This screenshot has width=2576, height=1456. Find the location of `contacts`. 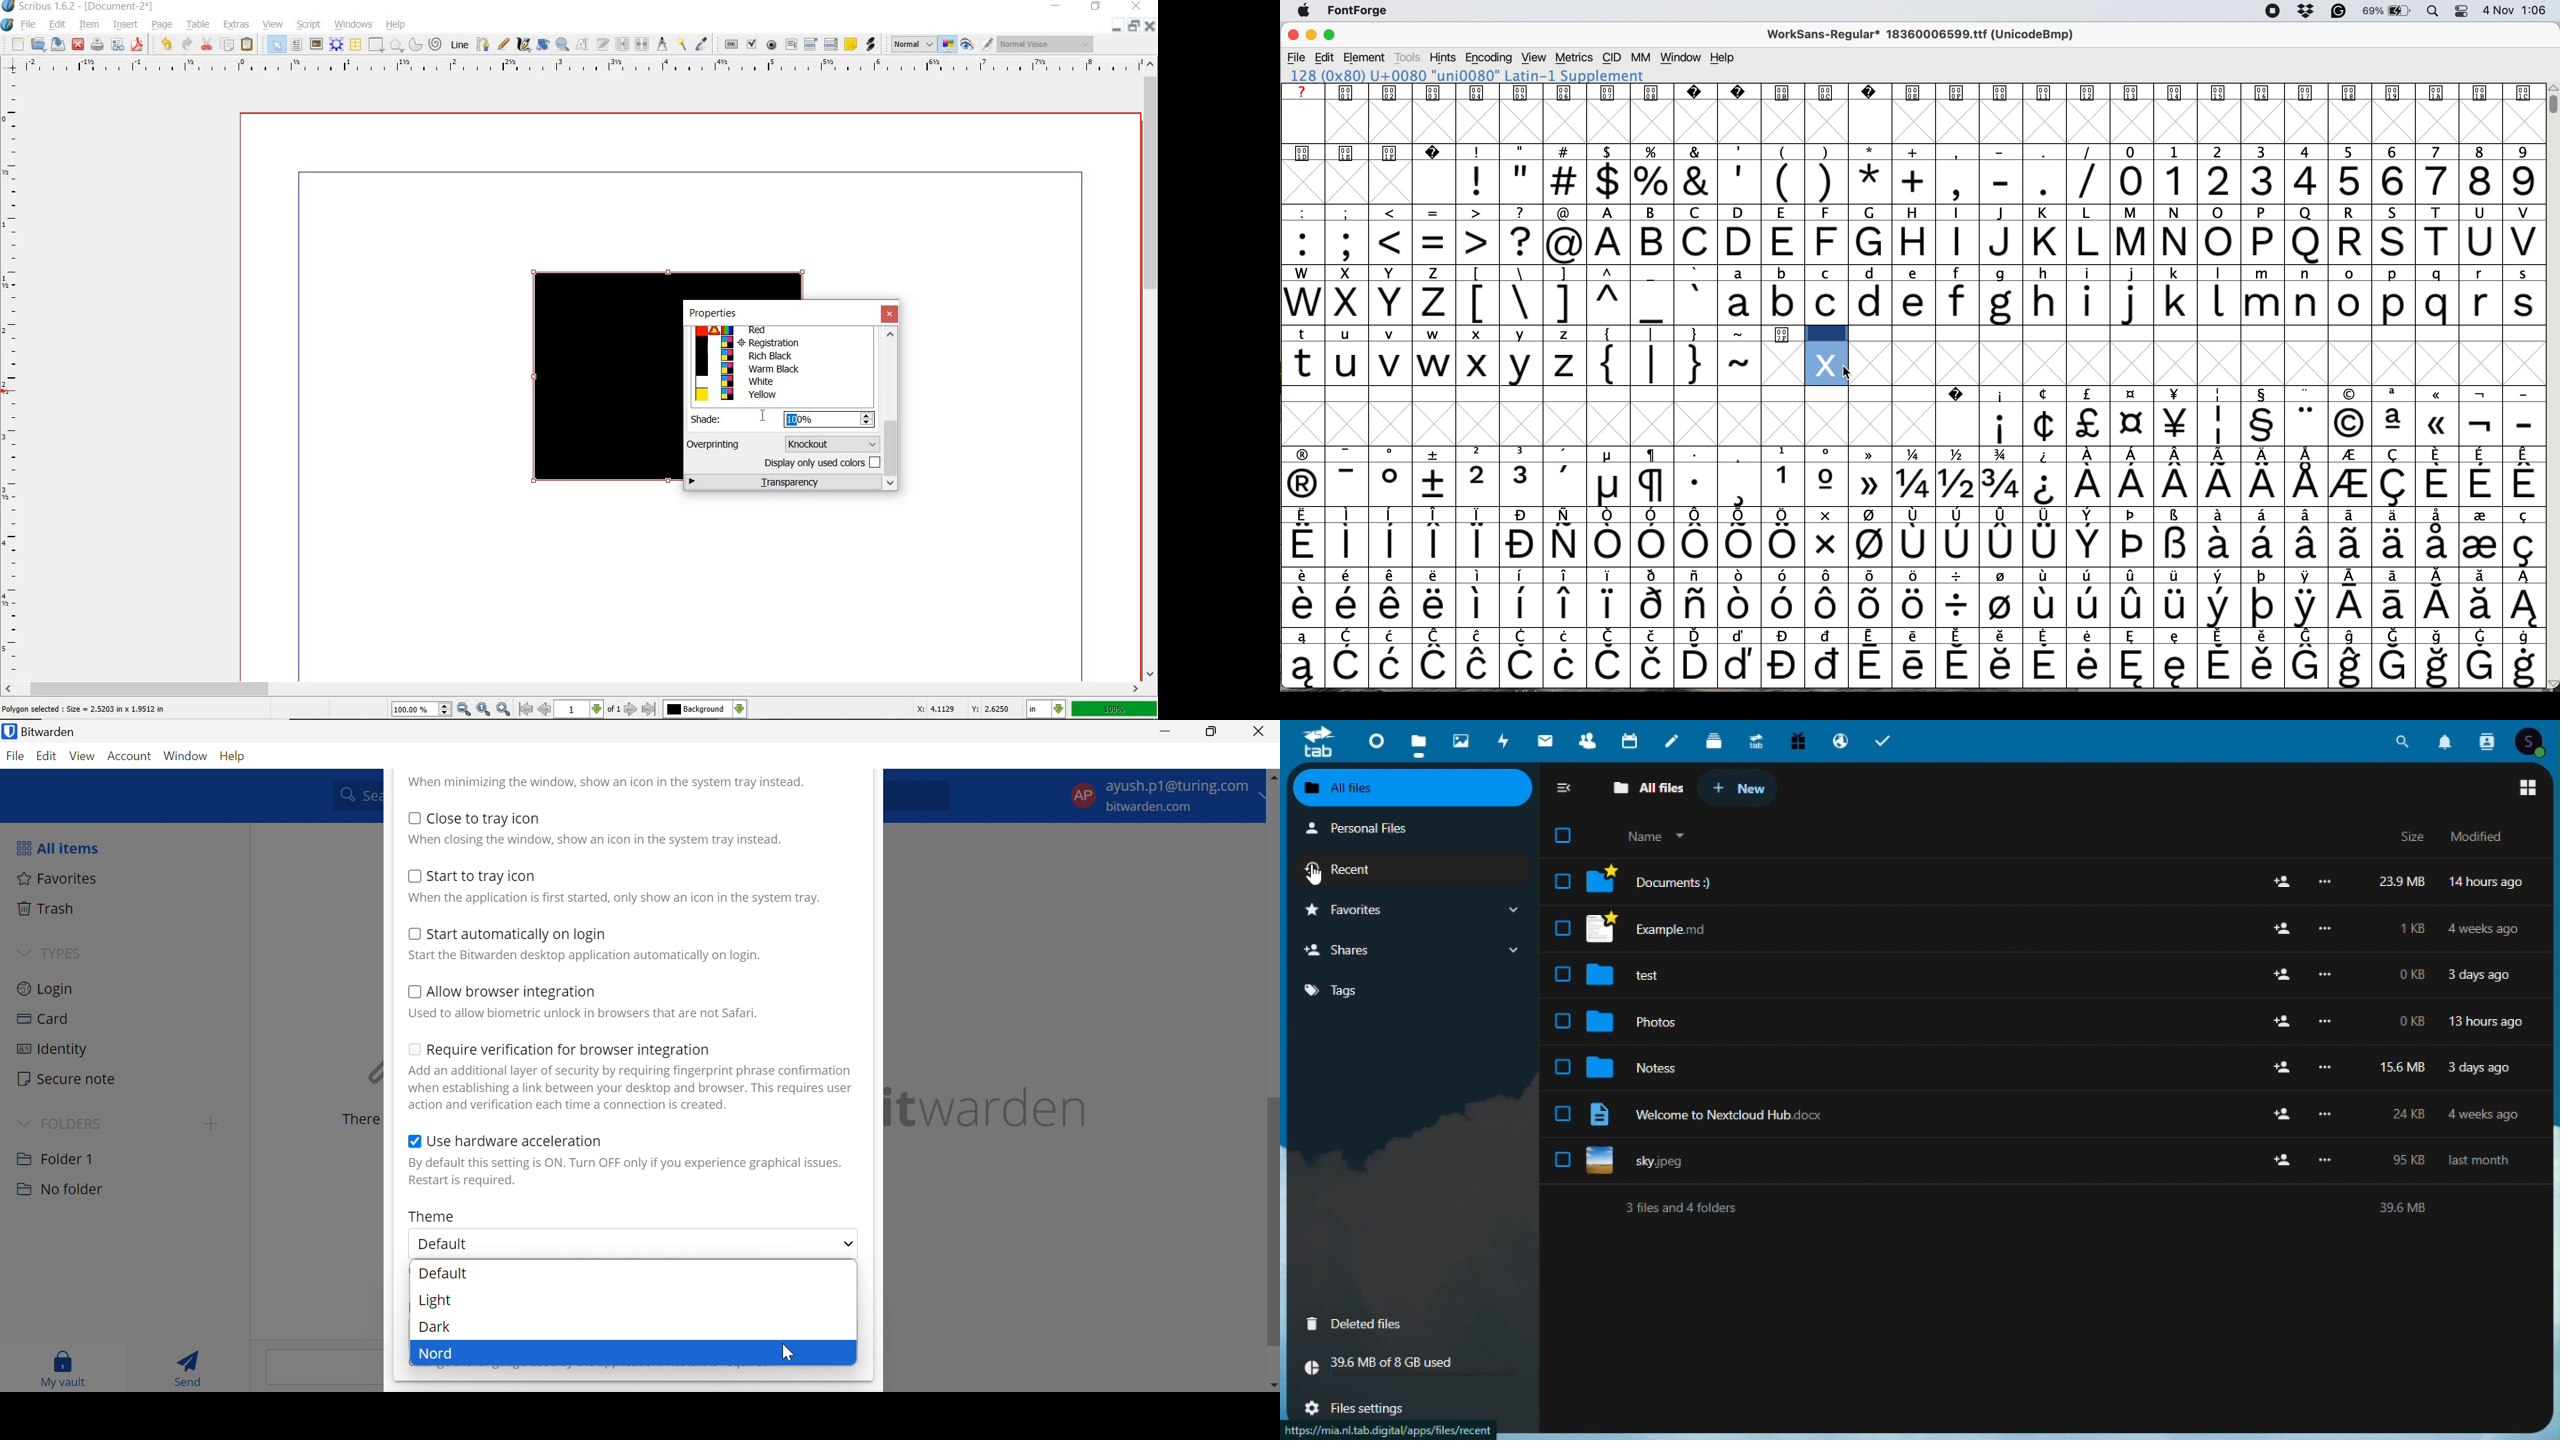

contacts is located at coordinates (1582, 737).